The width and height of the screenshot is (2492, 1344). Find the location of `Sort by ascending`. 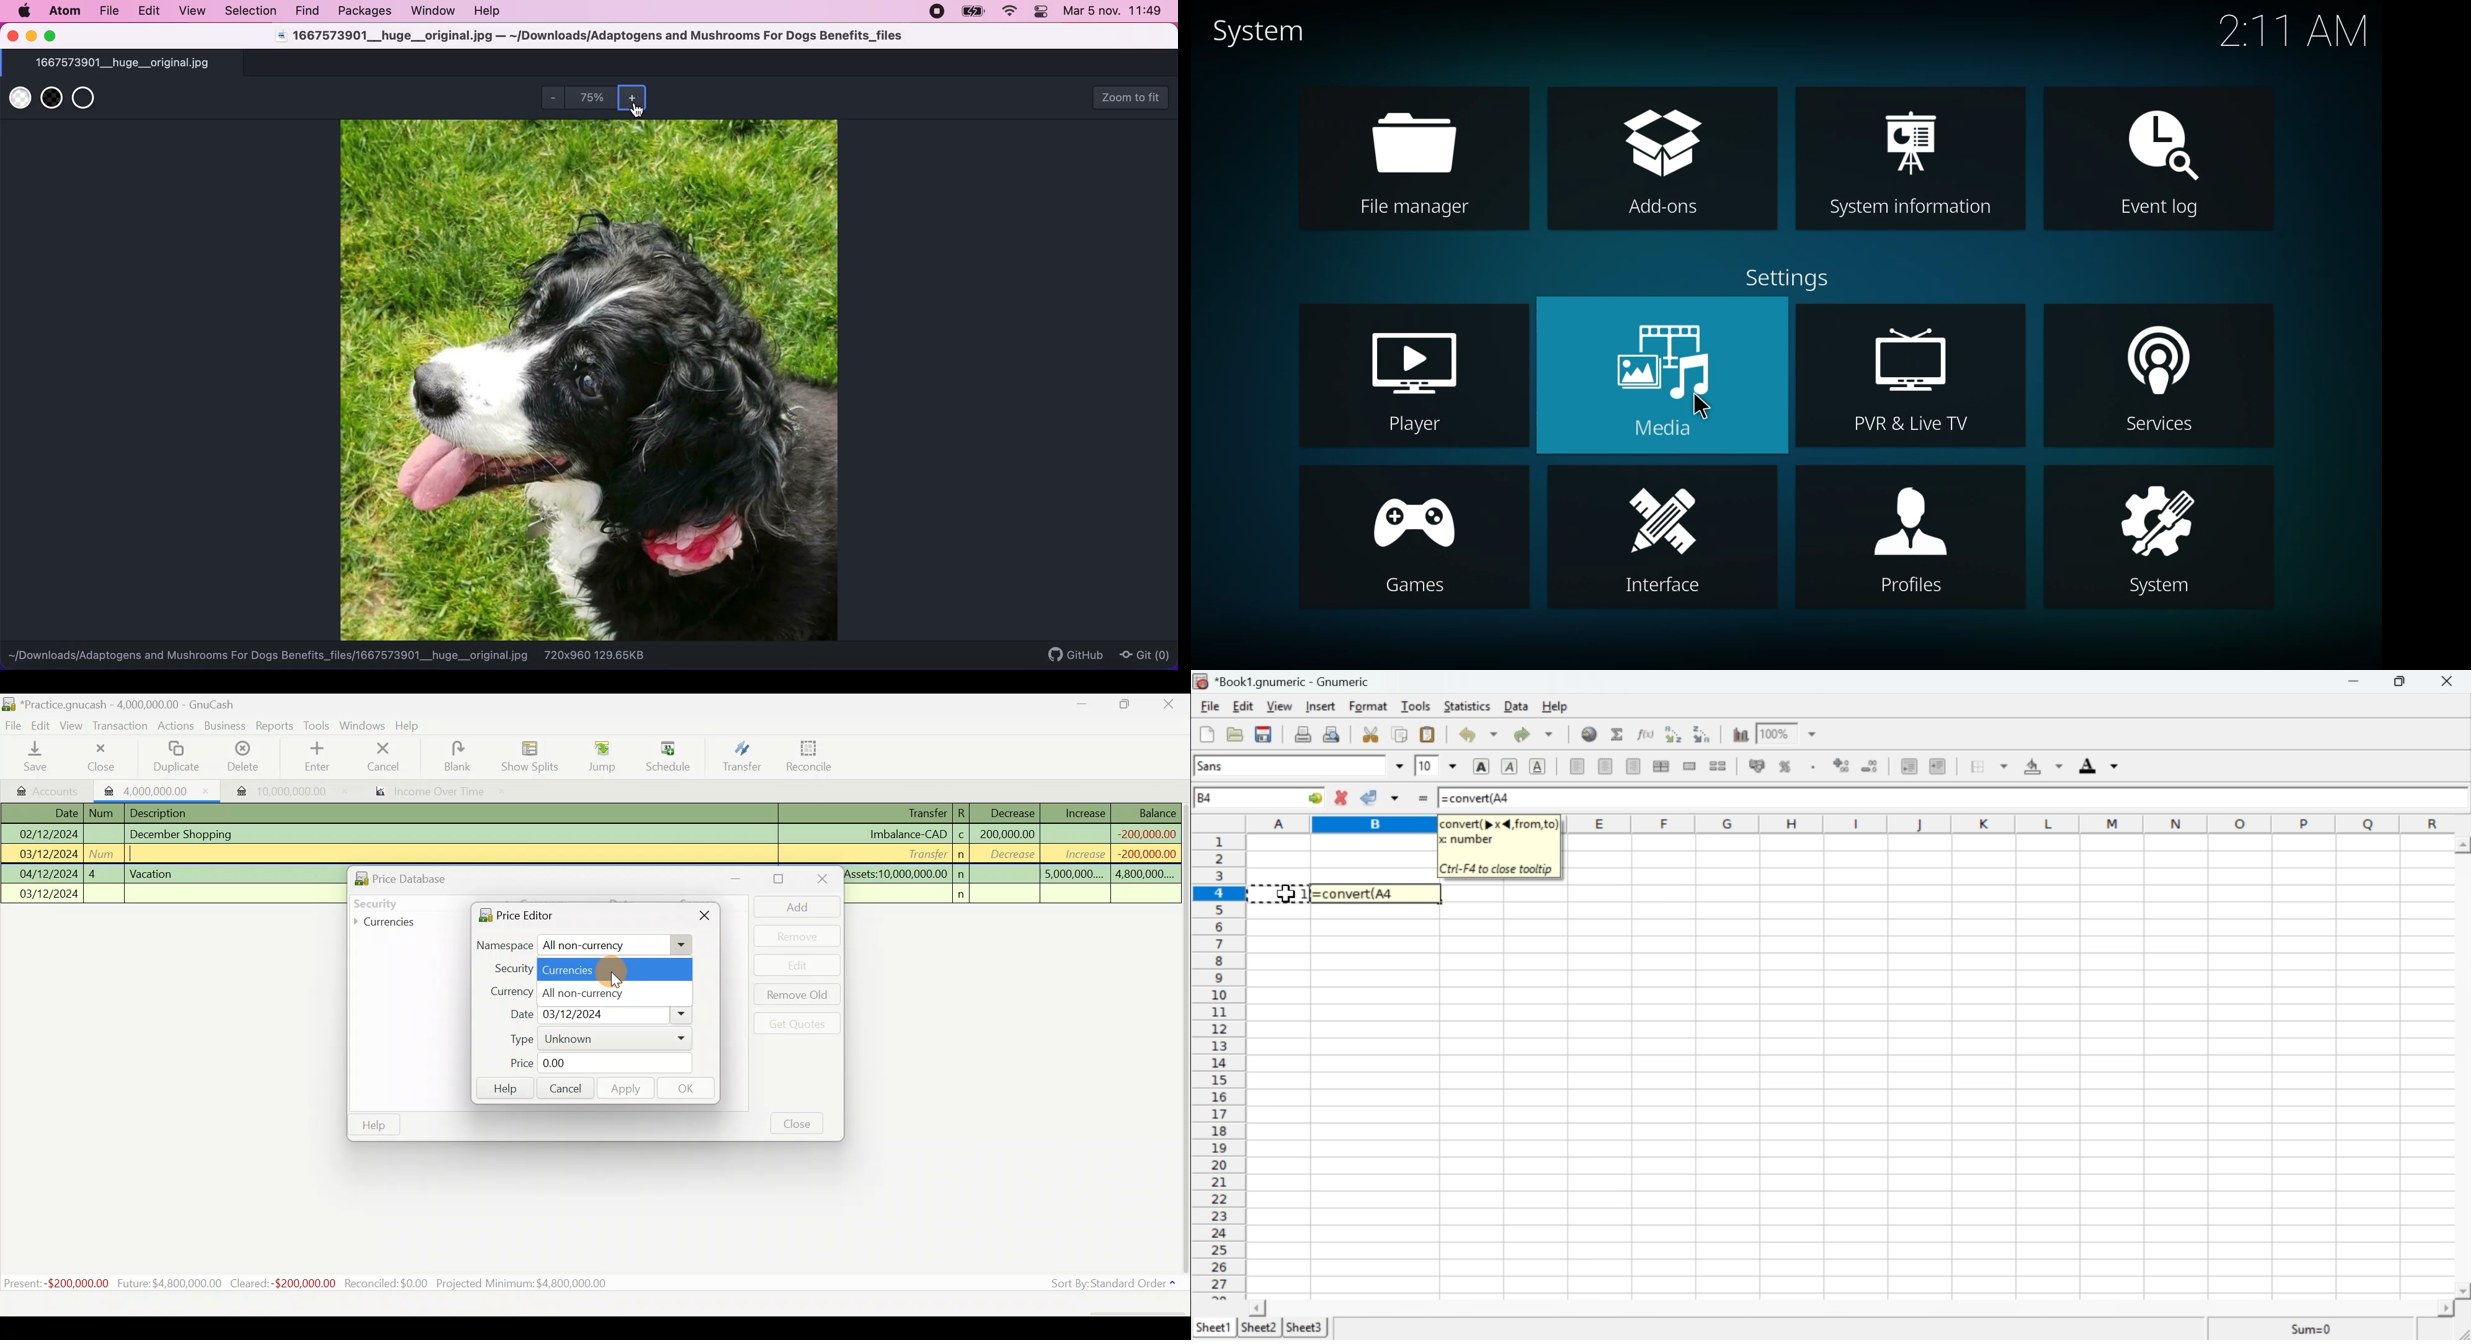

Sort by ascending is located at coordinates (1839, 767).